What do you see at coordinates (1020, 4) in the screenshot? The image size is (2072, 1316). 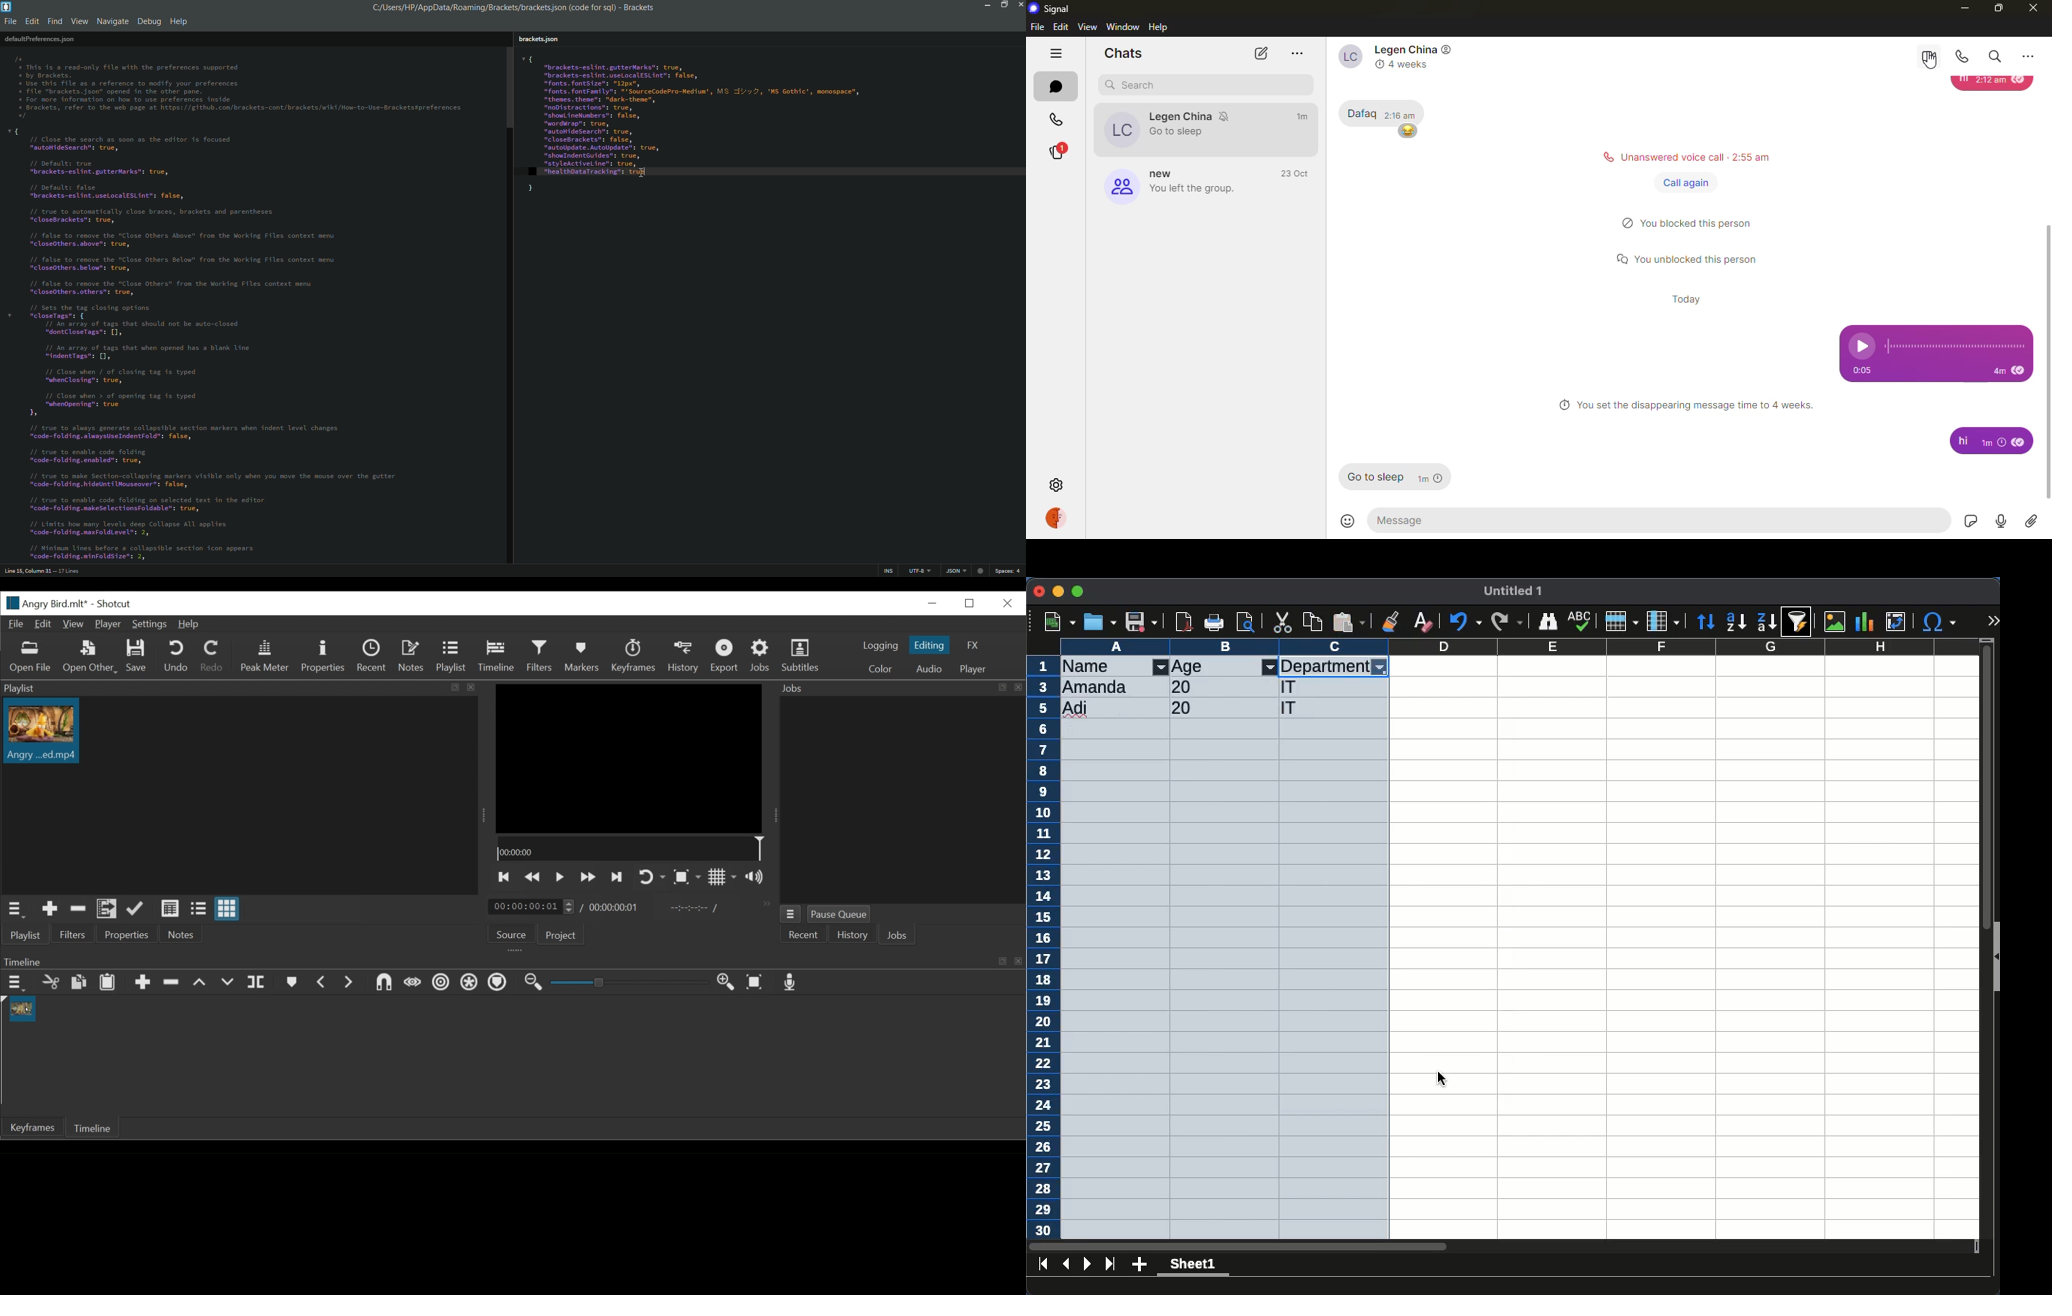 I see `Close app` at bounding box center [1020, 4].